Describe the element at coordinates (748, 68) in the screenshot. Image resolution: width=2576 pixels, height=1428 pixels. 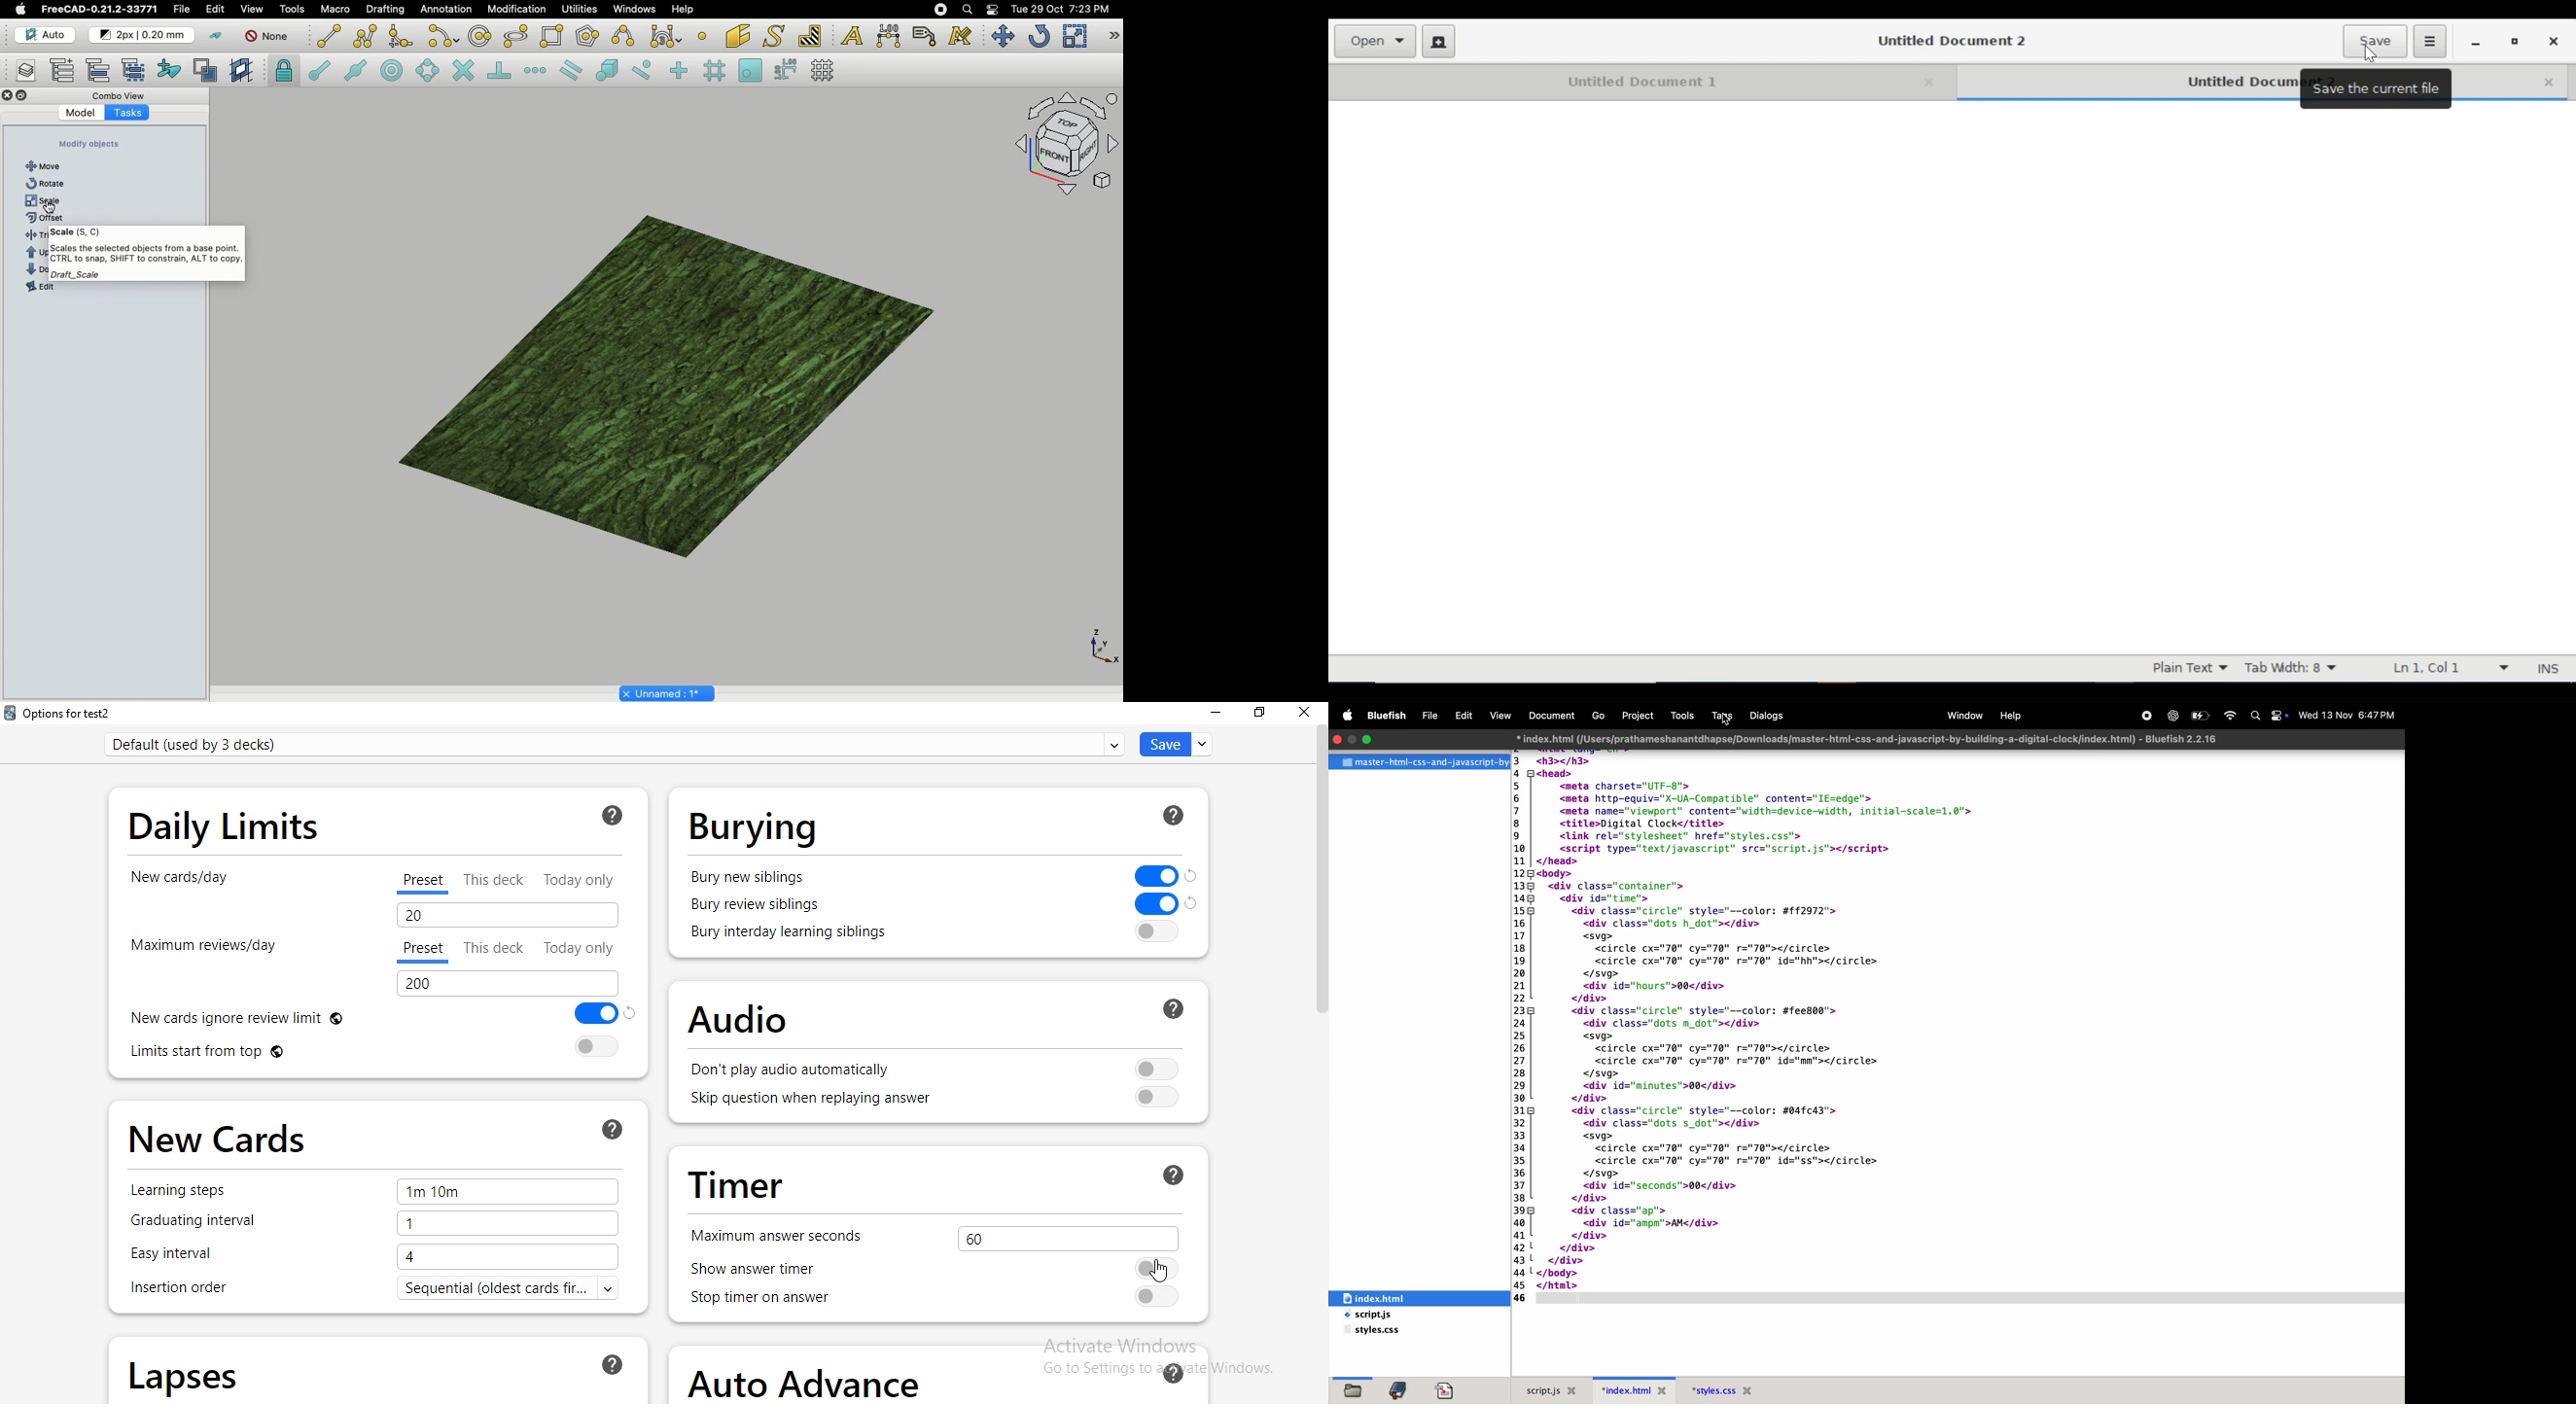
I see `Snap working plane` at that location.